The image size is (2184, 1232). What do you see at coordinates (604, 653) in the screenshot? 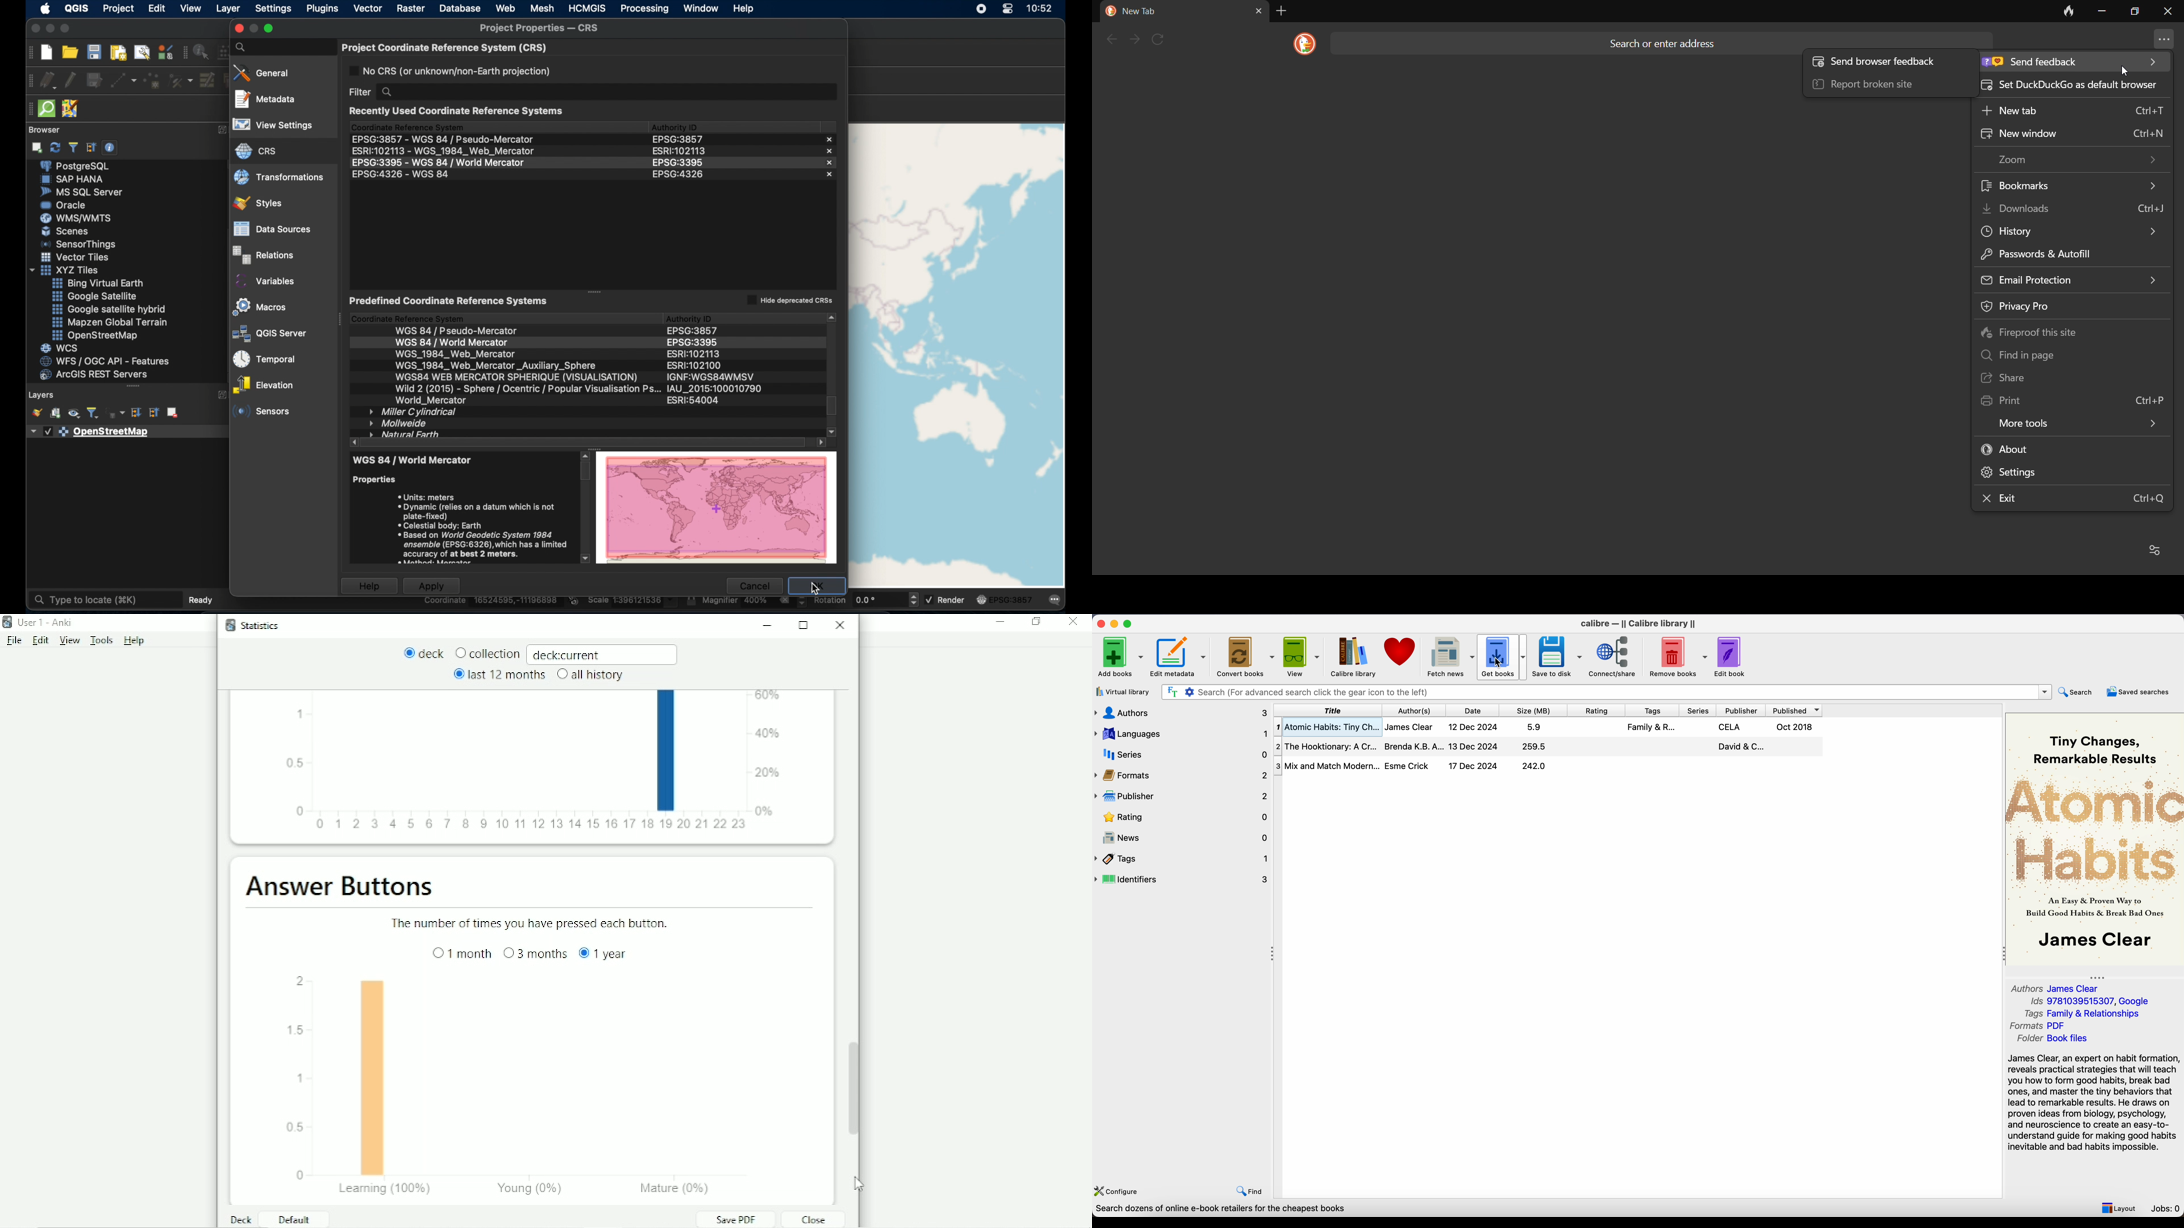
I see `deck:current` at bounding box center [604, 653].